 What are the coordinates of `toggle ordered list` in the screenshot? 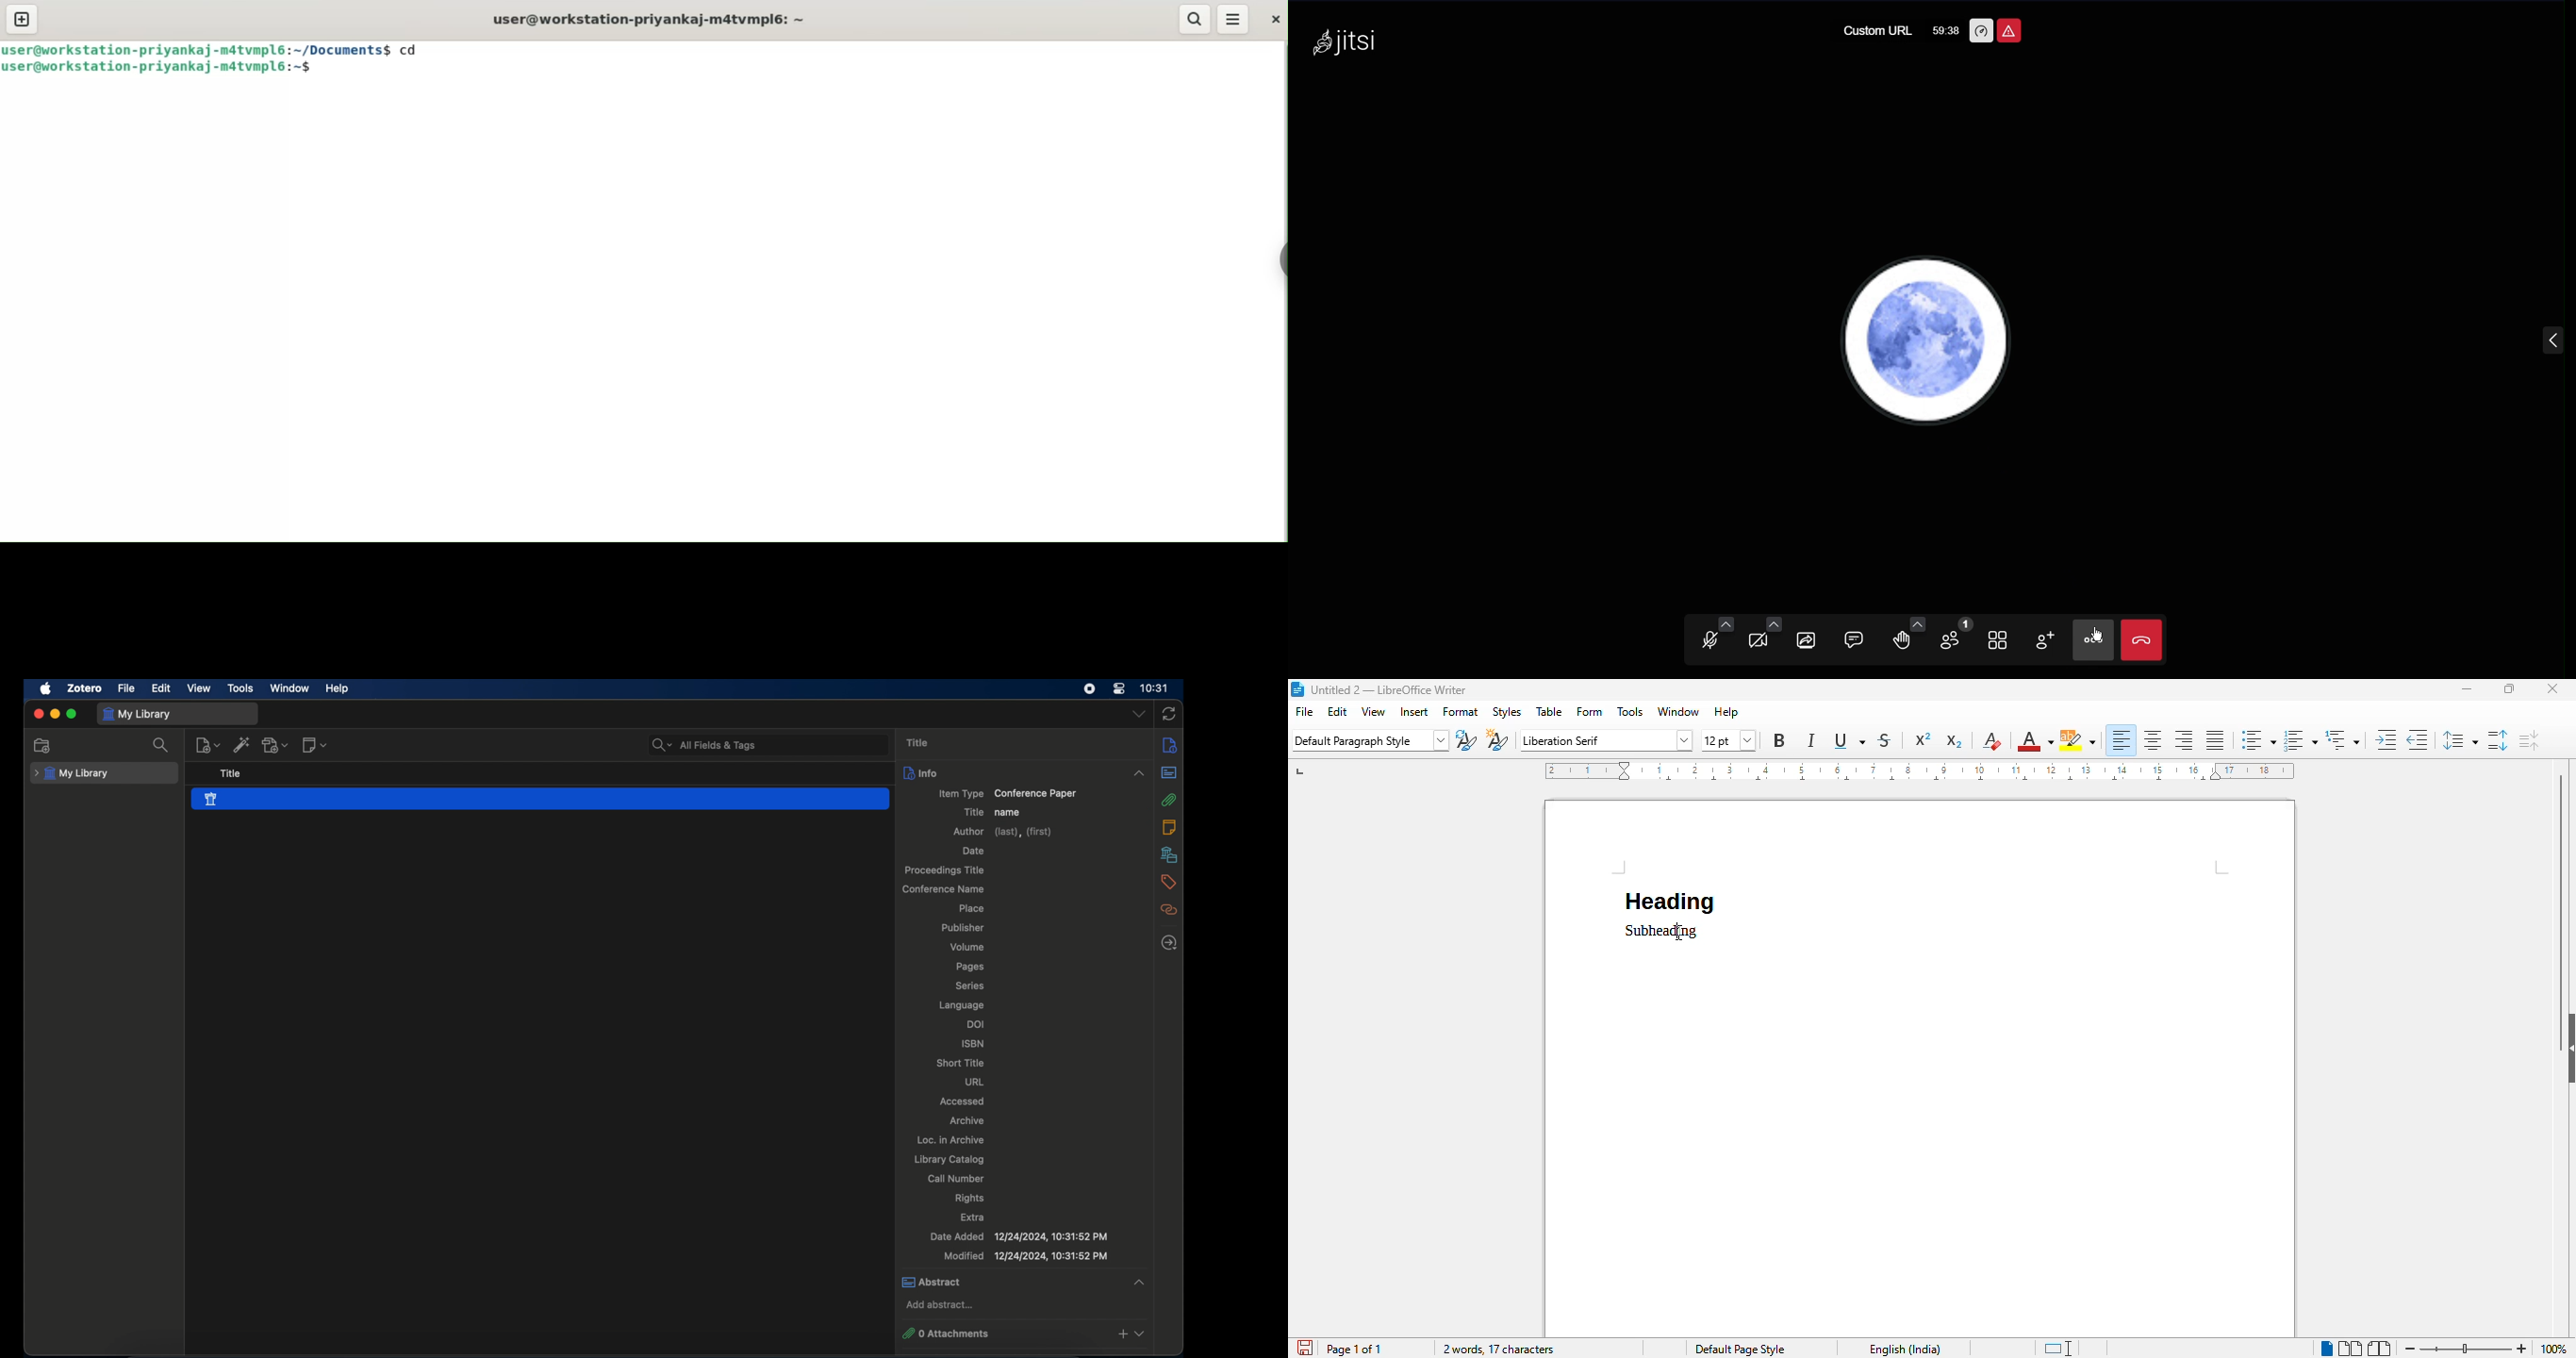 It's located at (2303, 740).